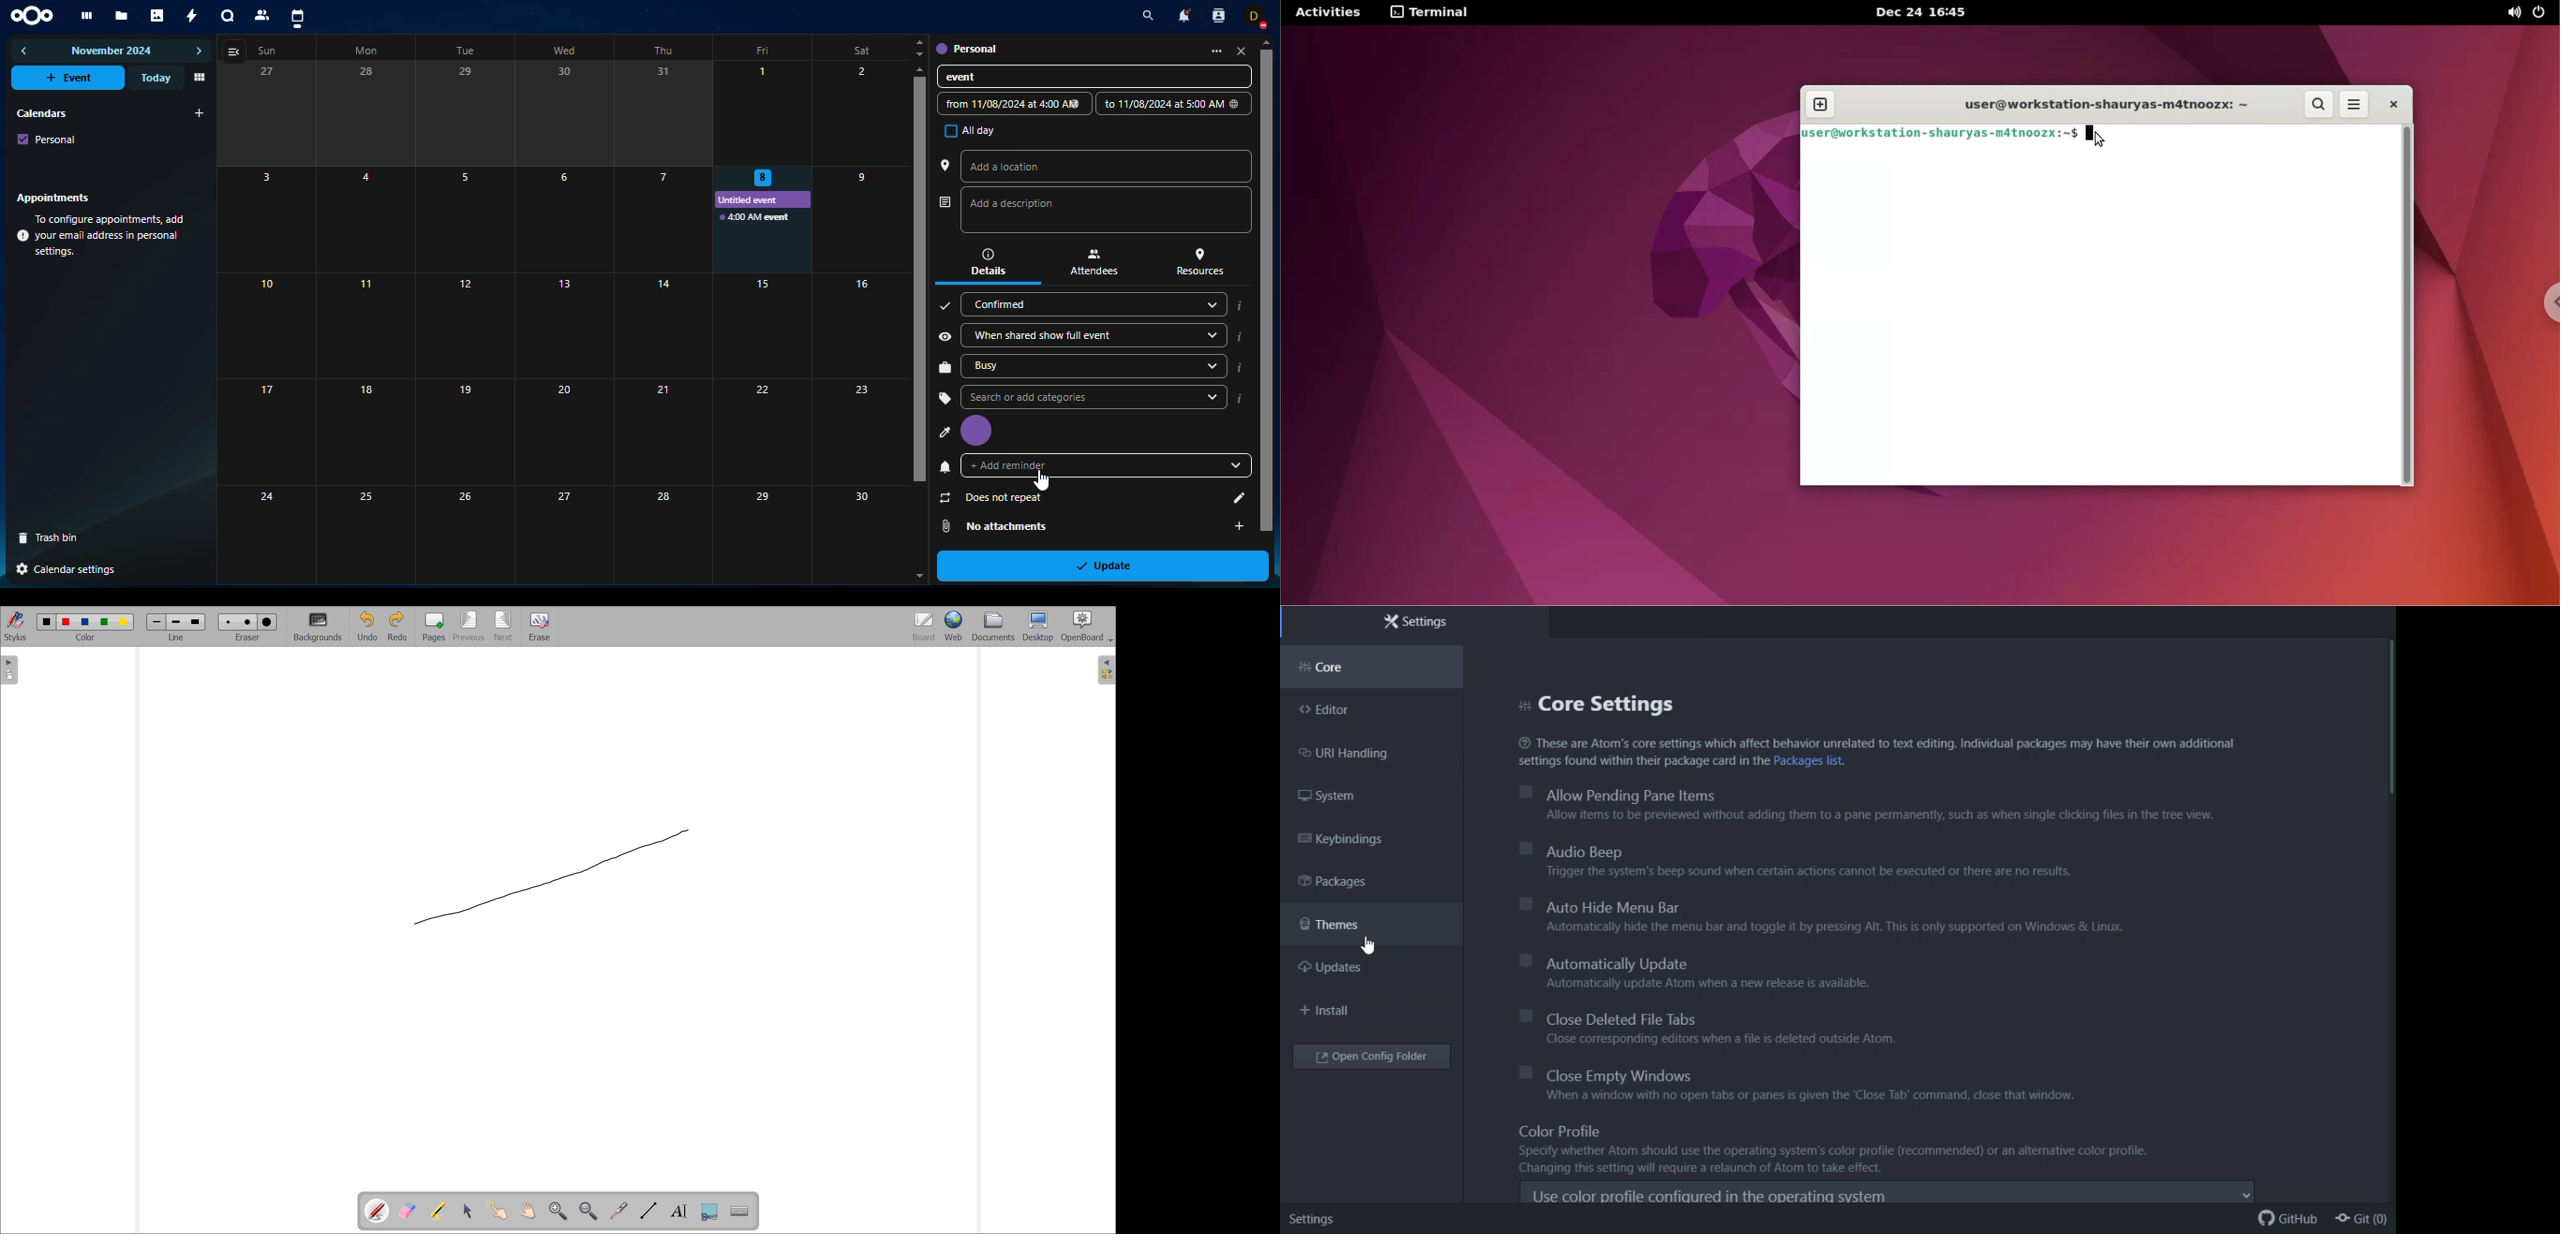 This screenshot has height=1260, width=2576. I want to click on 29, so click(757, 535).